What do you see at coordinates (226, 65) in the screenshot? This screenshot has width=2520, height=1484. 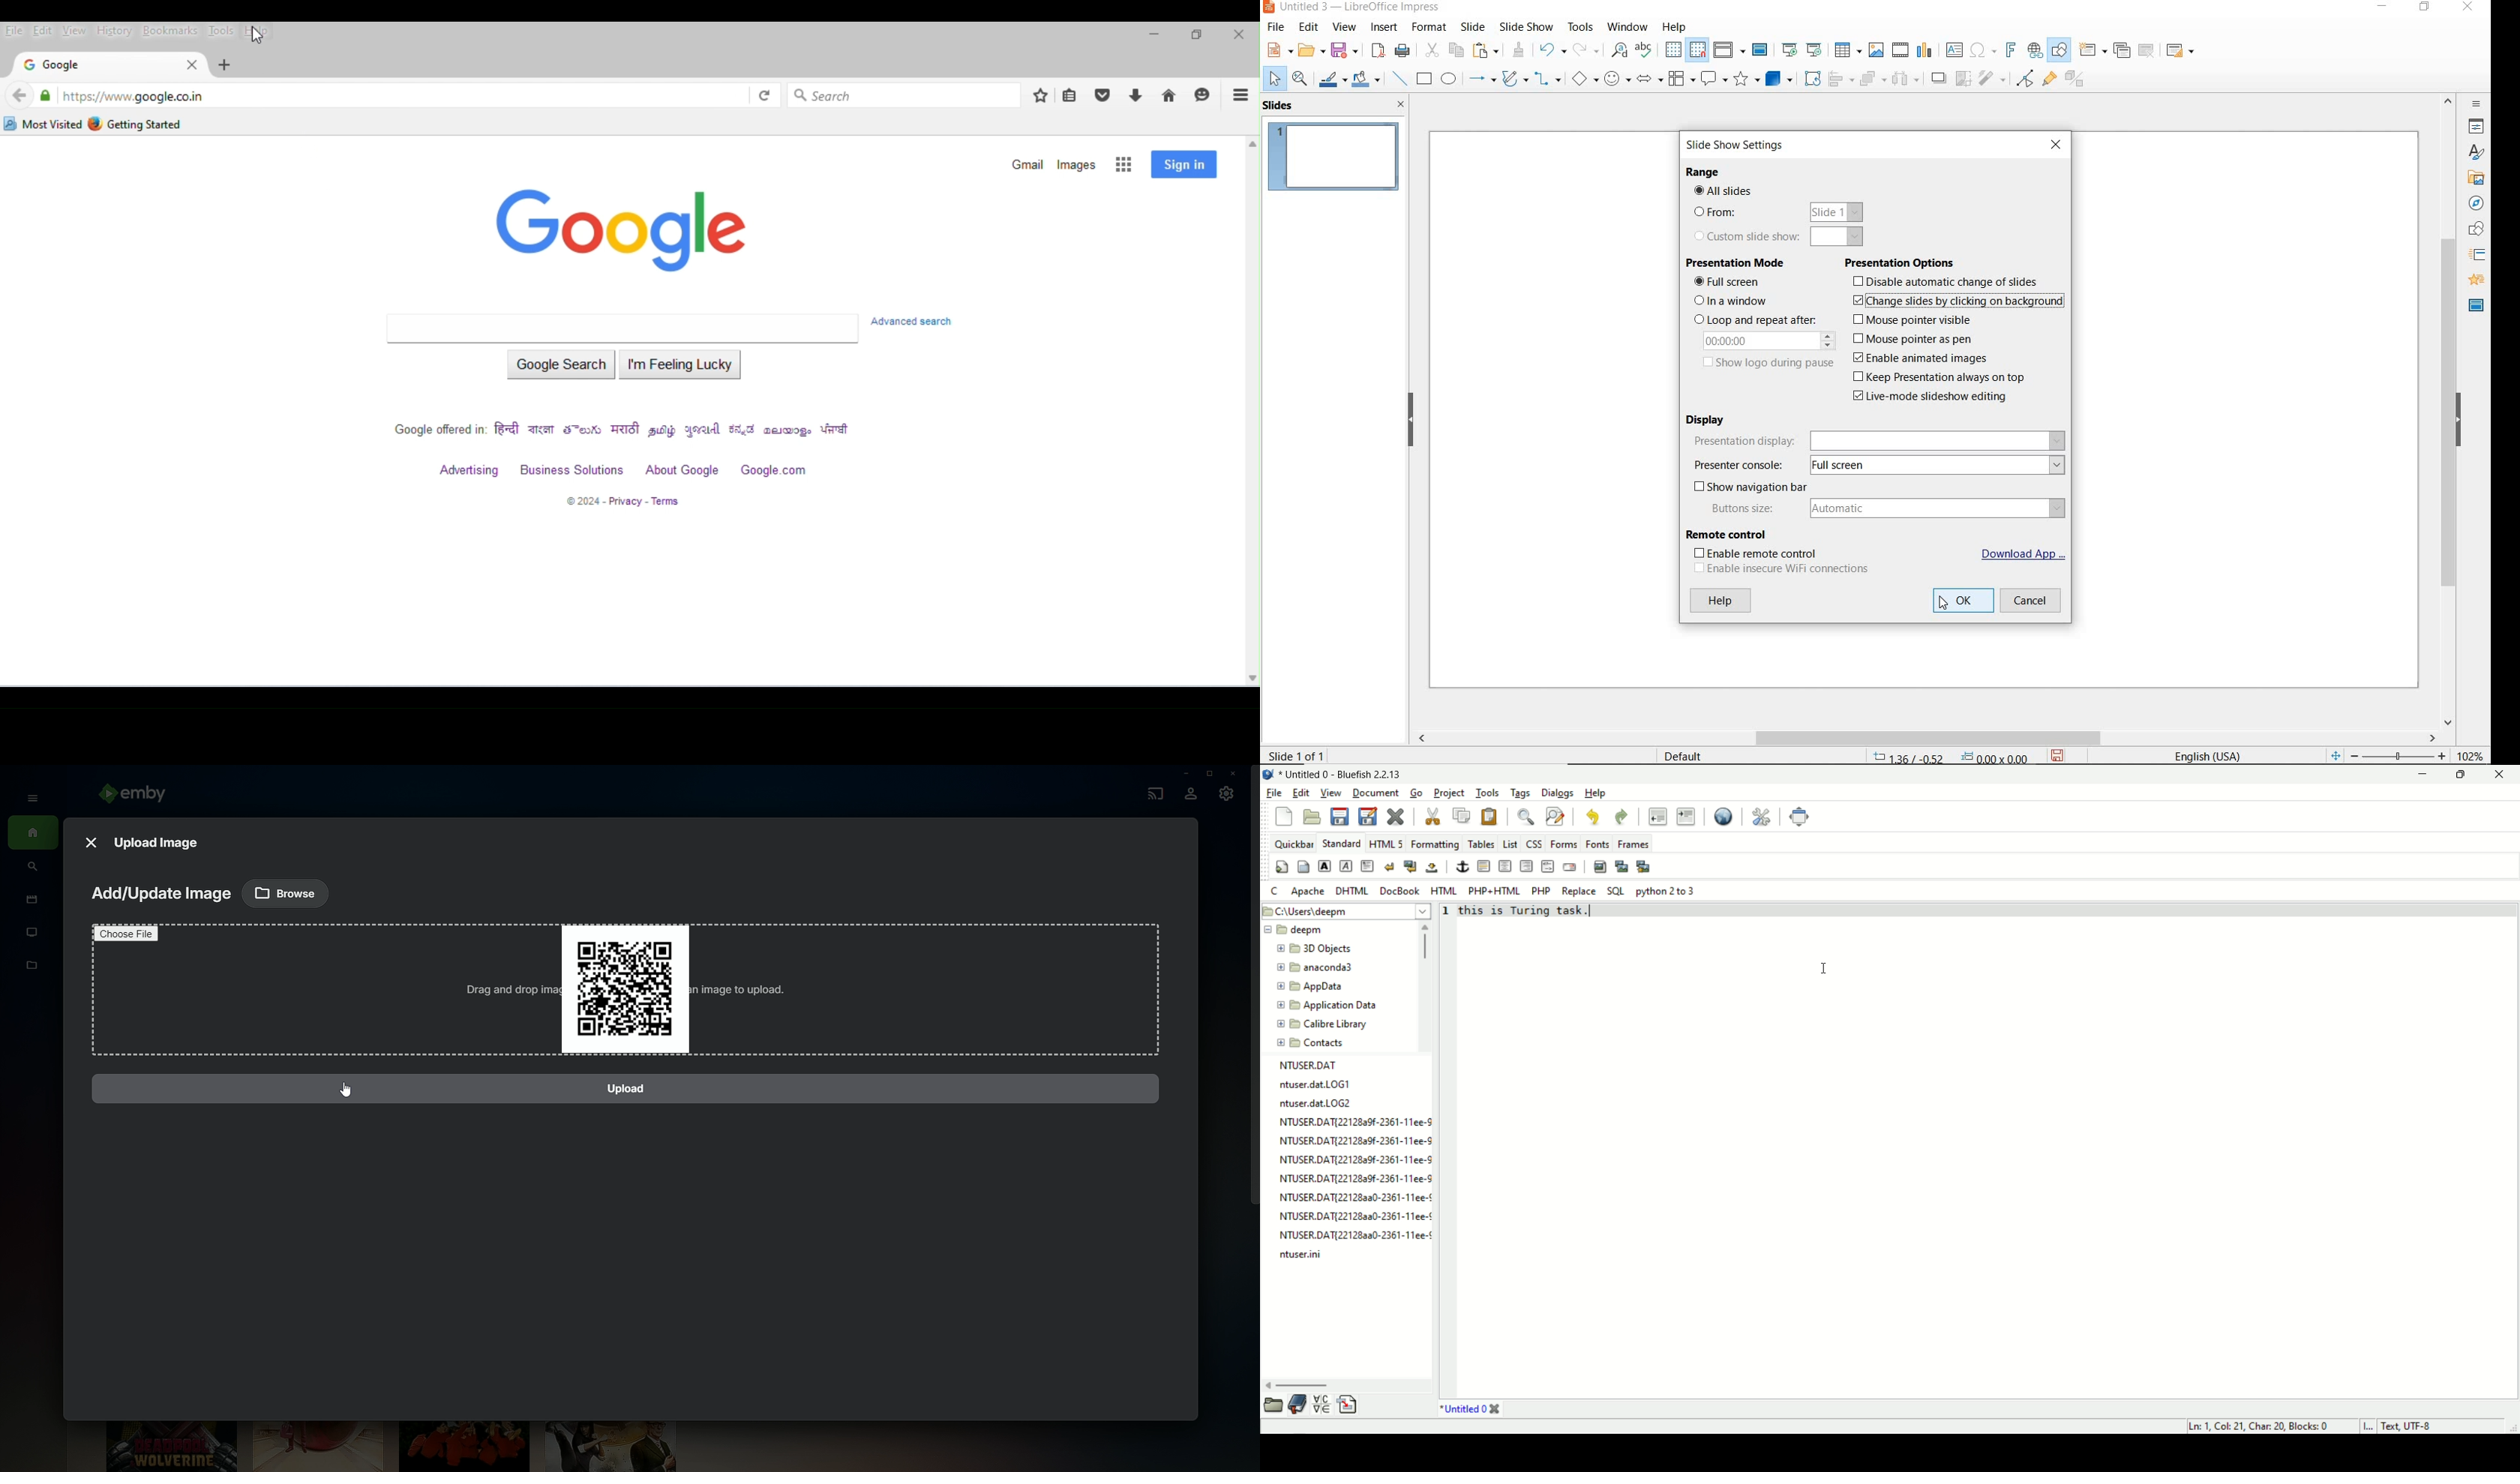 I see `add new tab` at bounding box center [226, 65].